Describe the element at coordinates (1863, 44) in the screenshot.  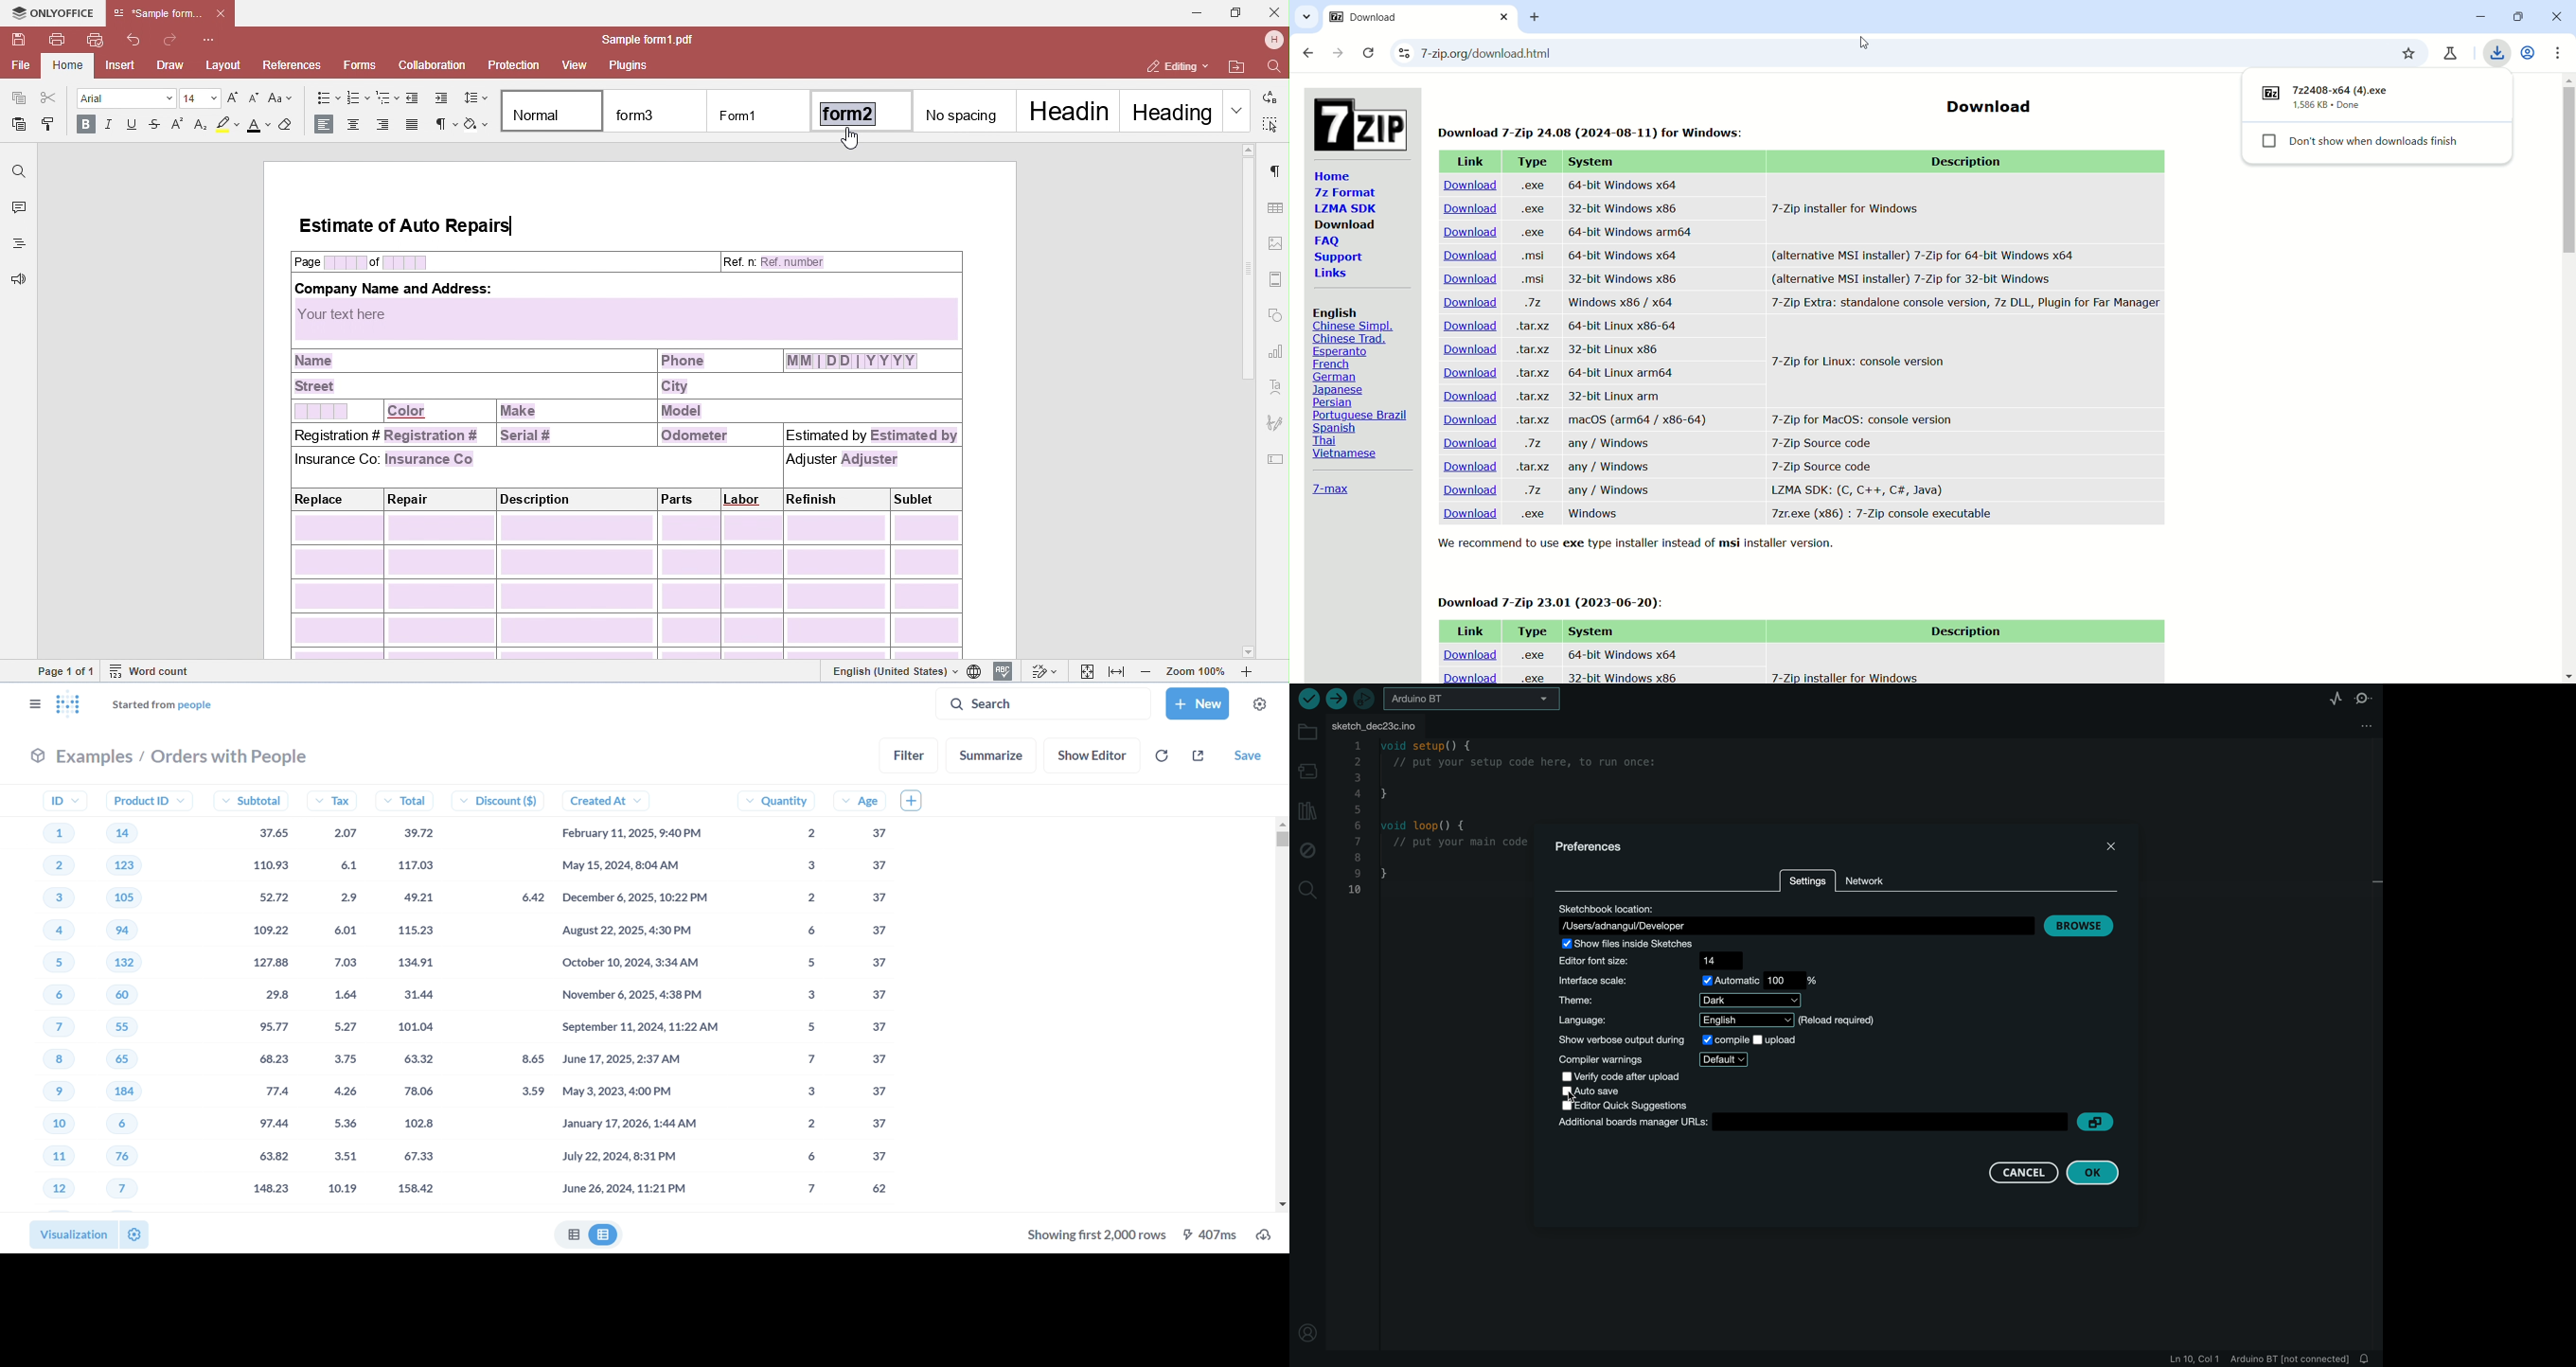
I see `cursor` at that location.